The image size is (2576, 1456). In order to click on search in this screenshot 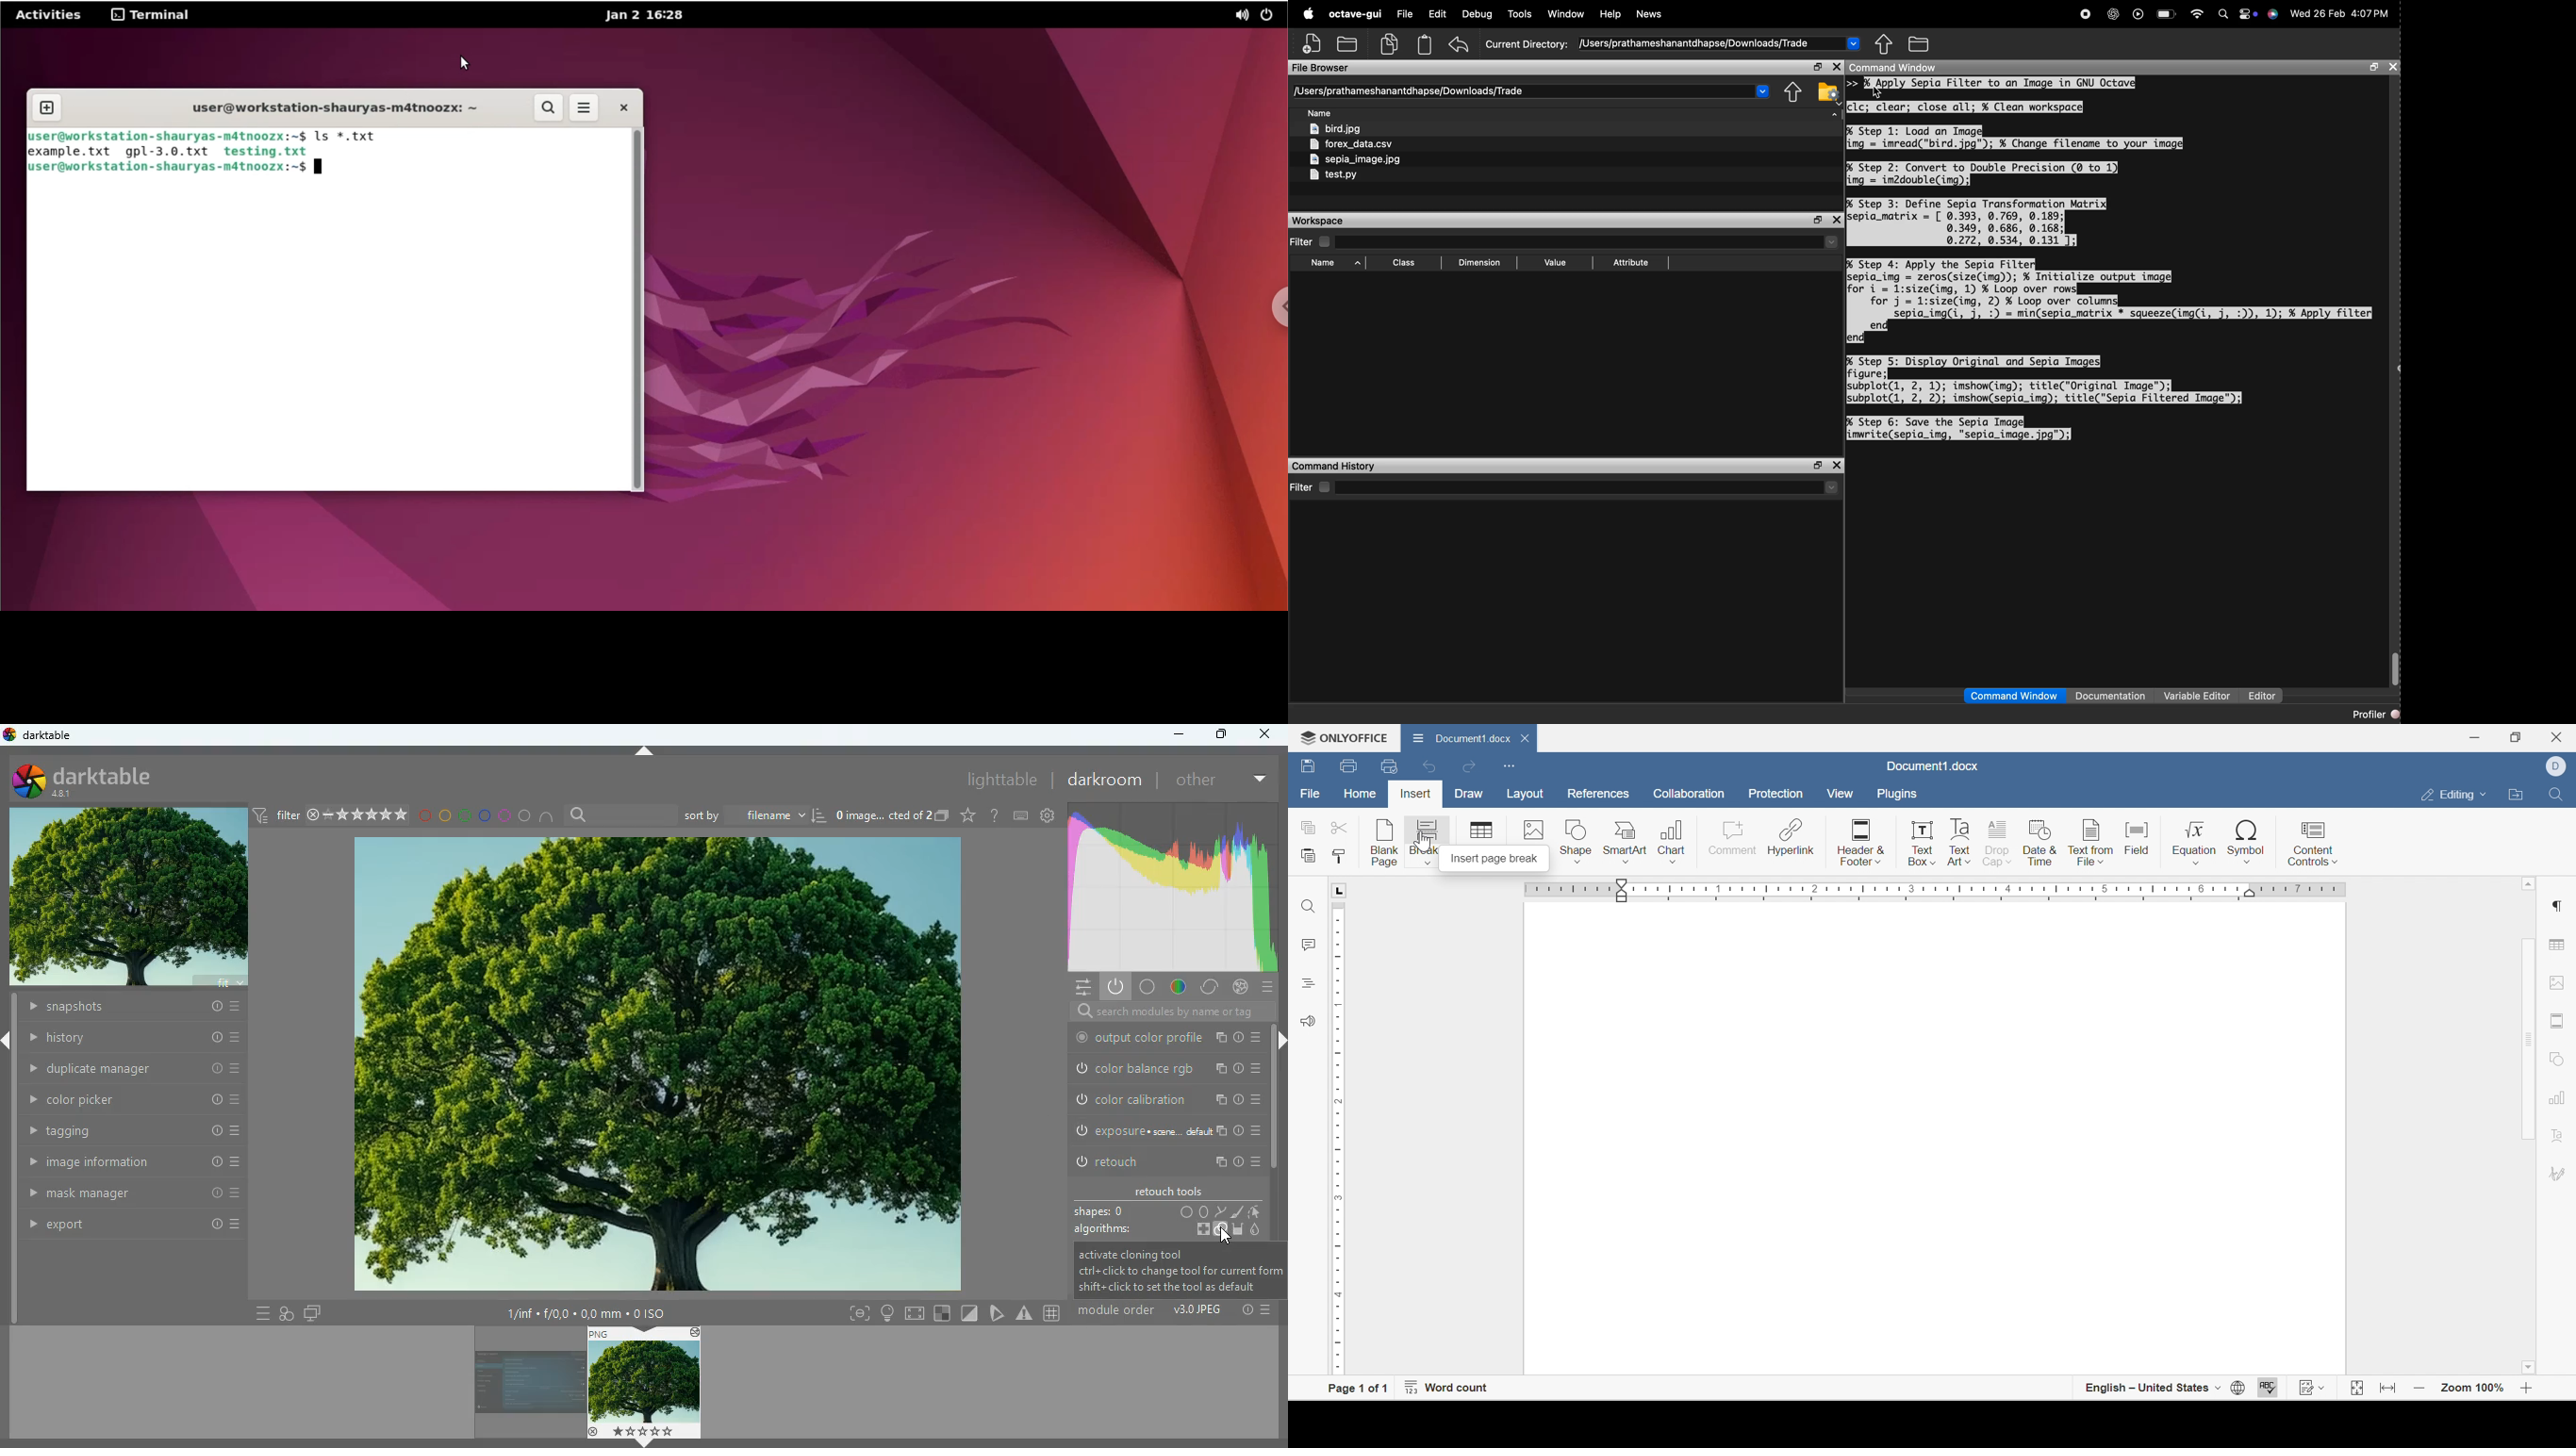, I will do `click(2225, 14)`.